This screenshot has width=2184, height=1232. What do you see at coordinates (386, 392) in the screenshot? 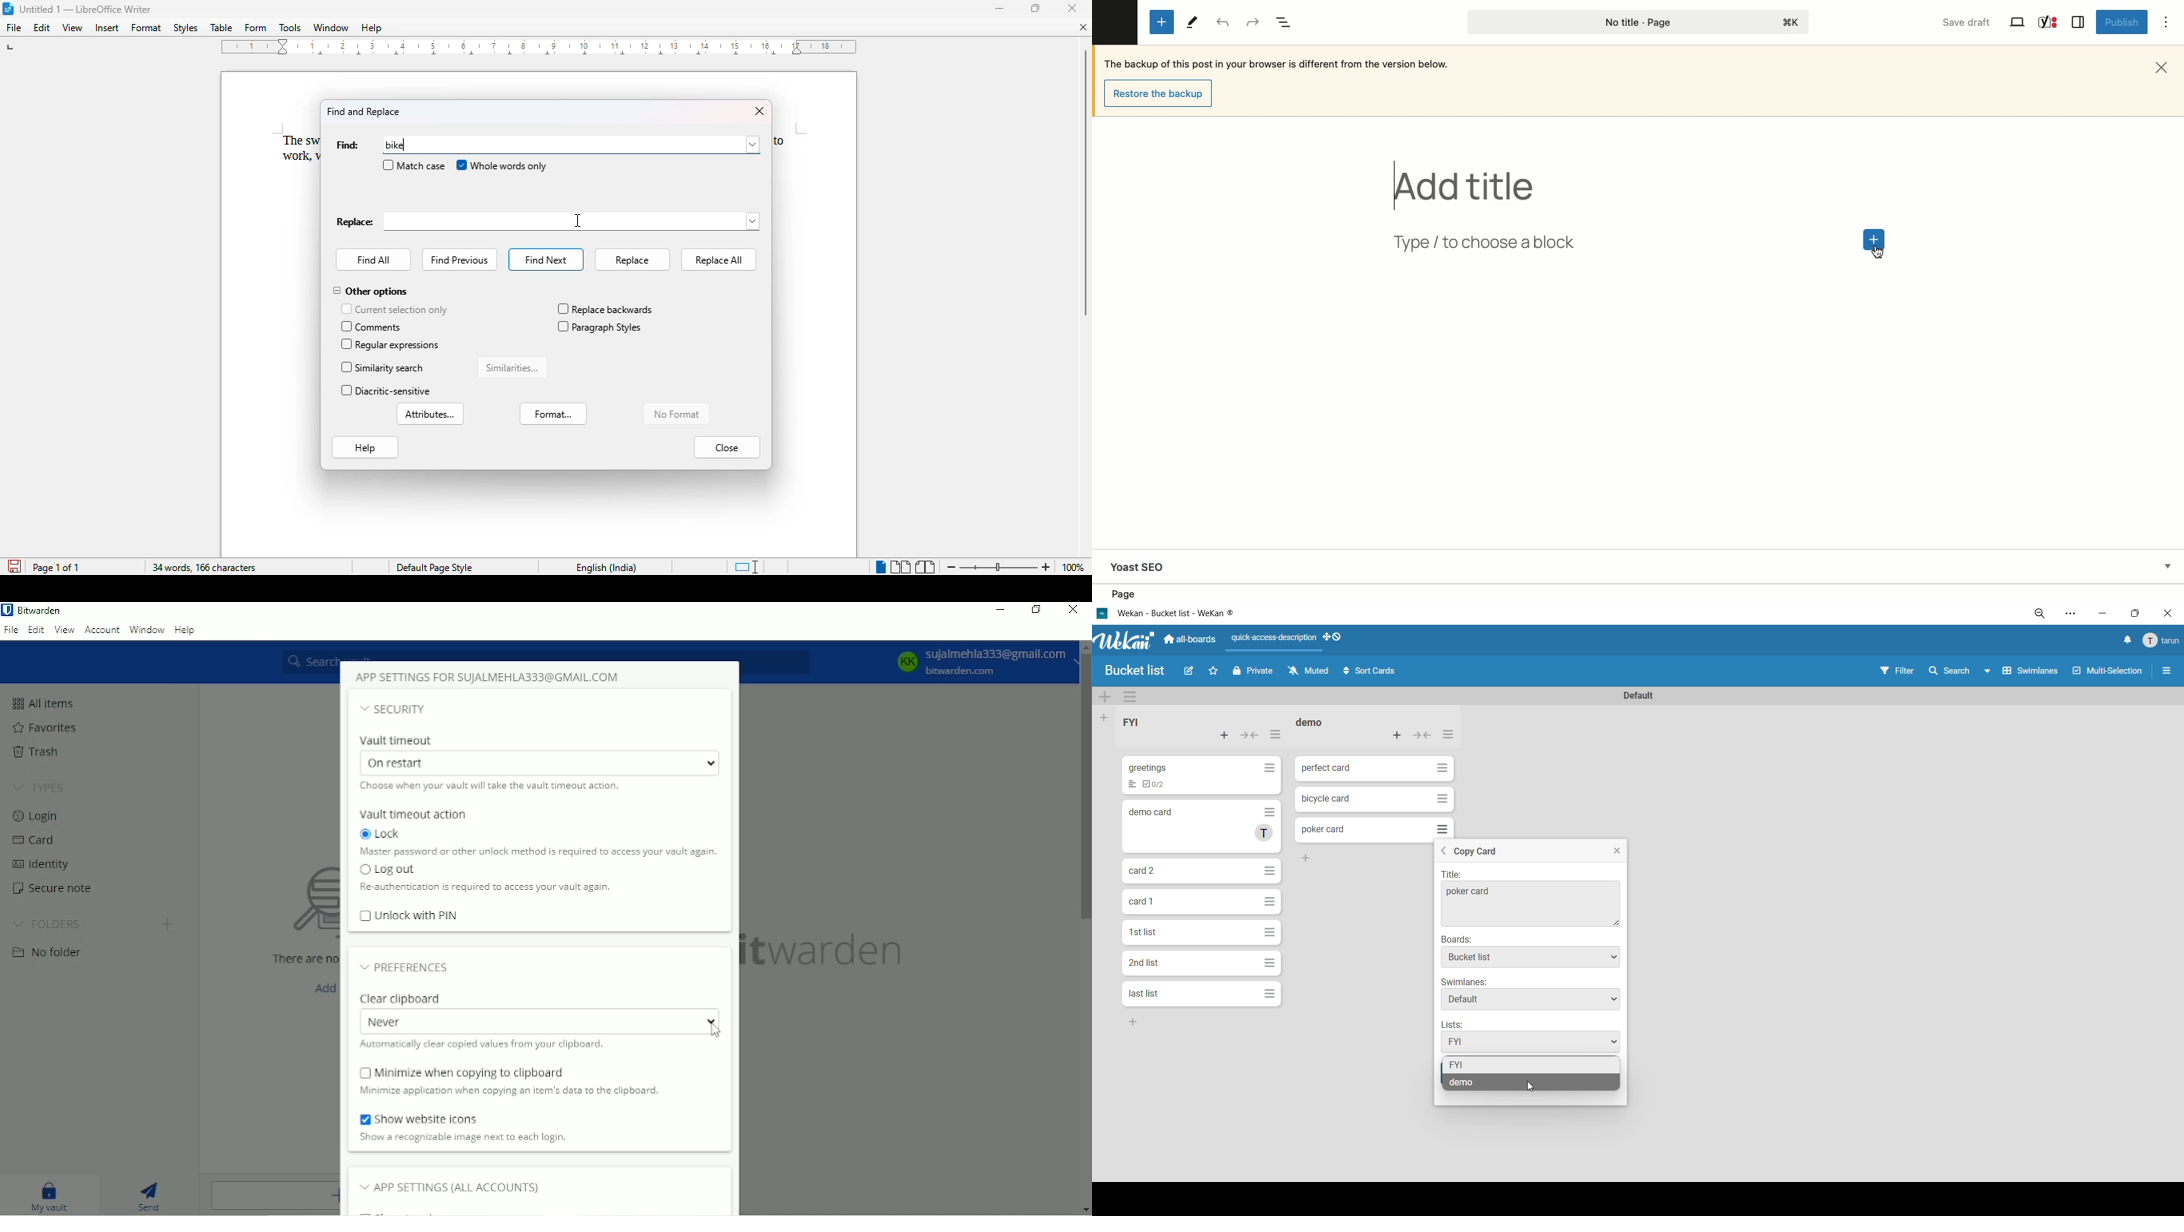
I see `diacritic-sensitive` at bounding box center [386, 392].